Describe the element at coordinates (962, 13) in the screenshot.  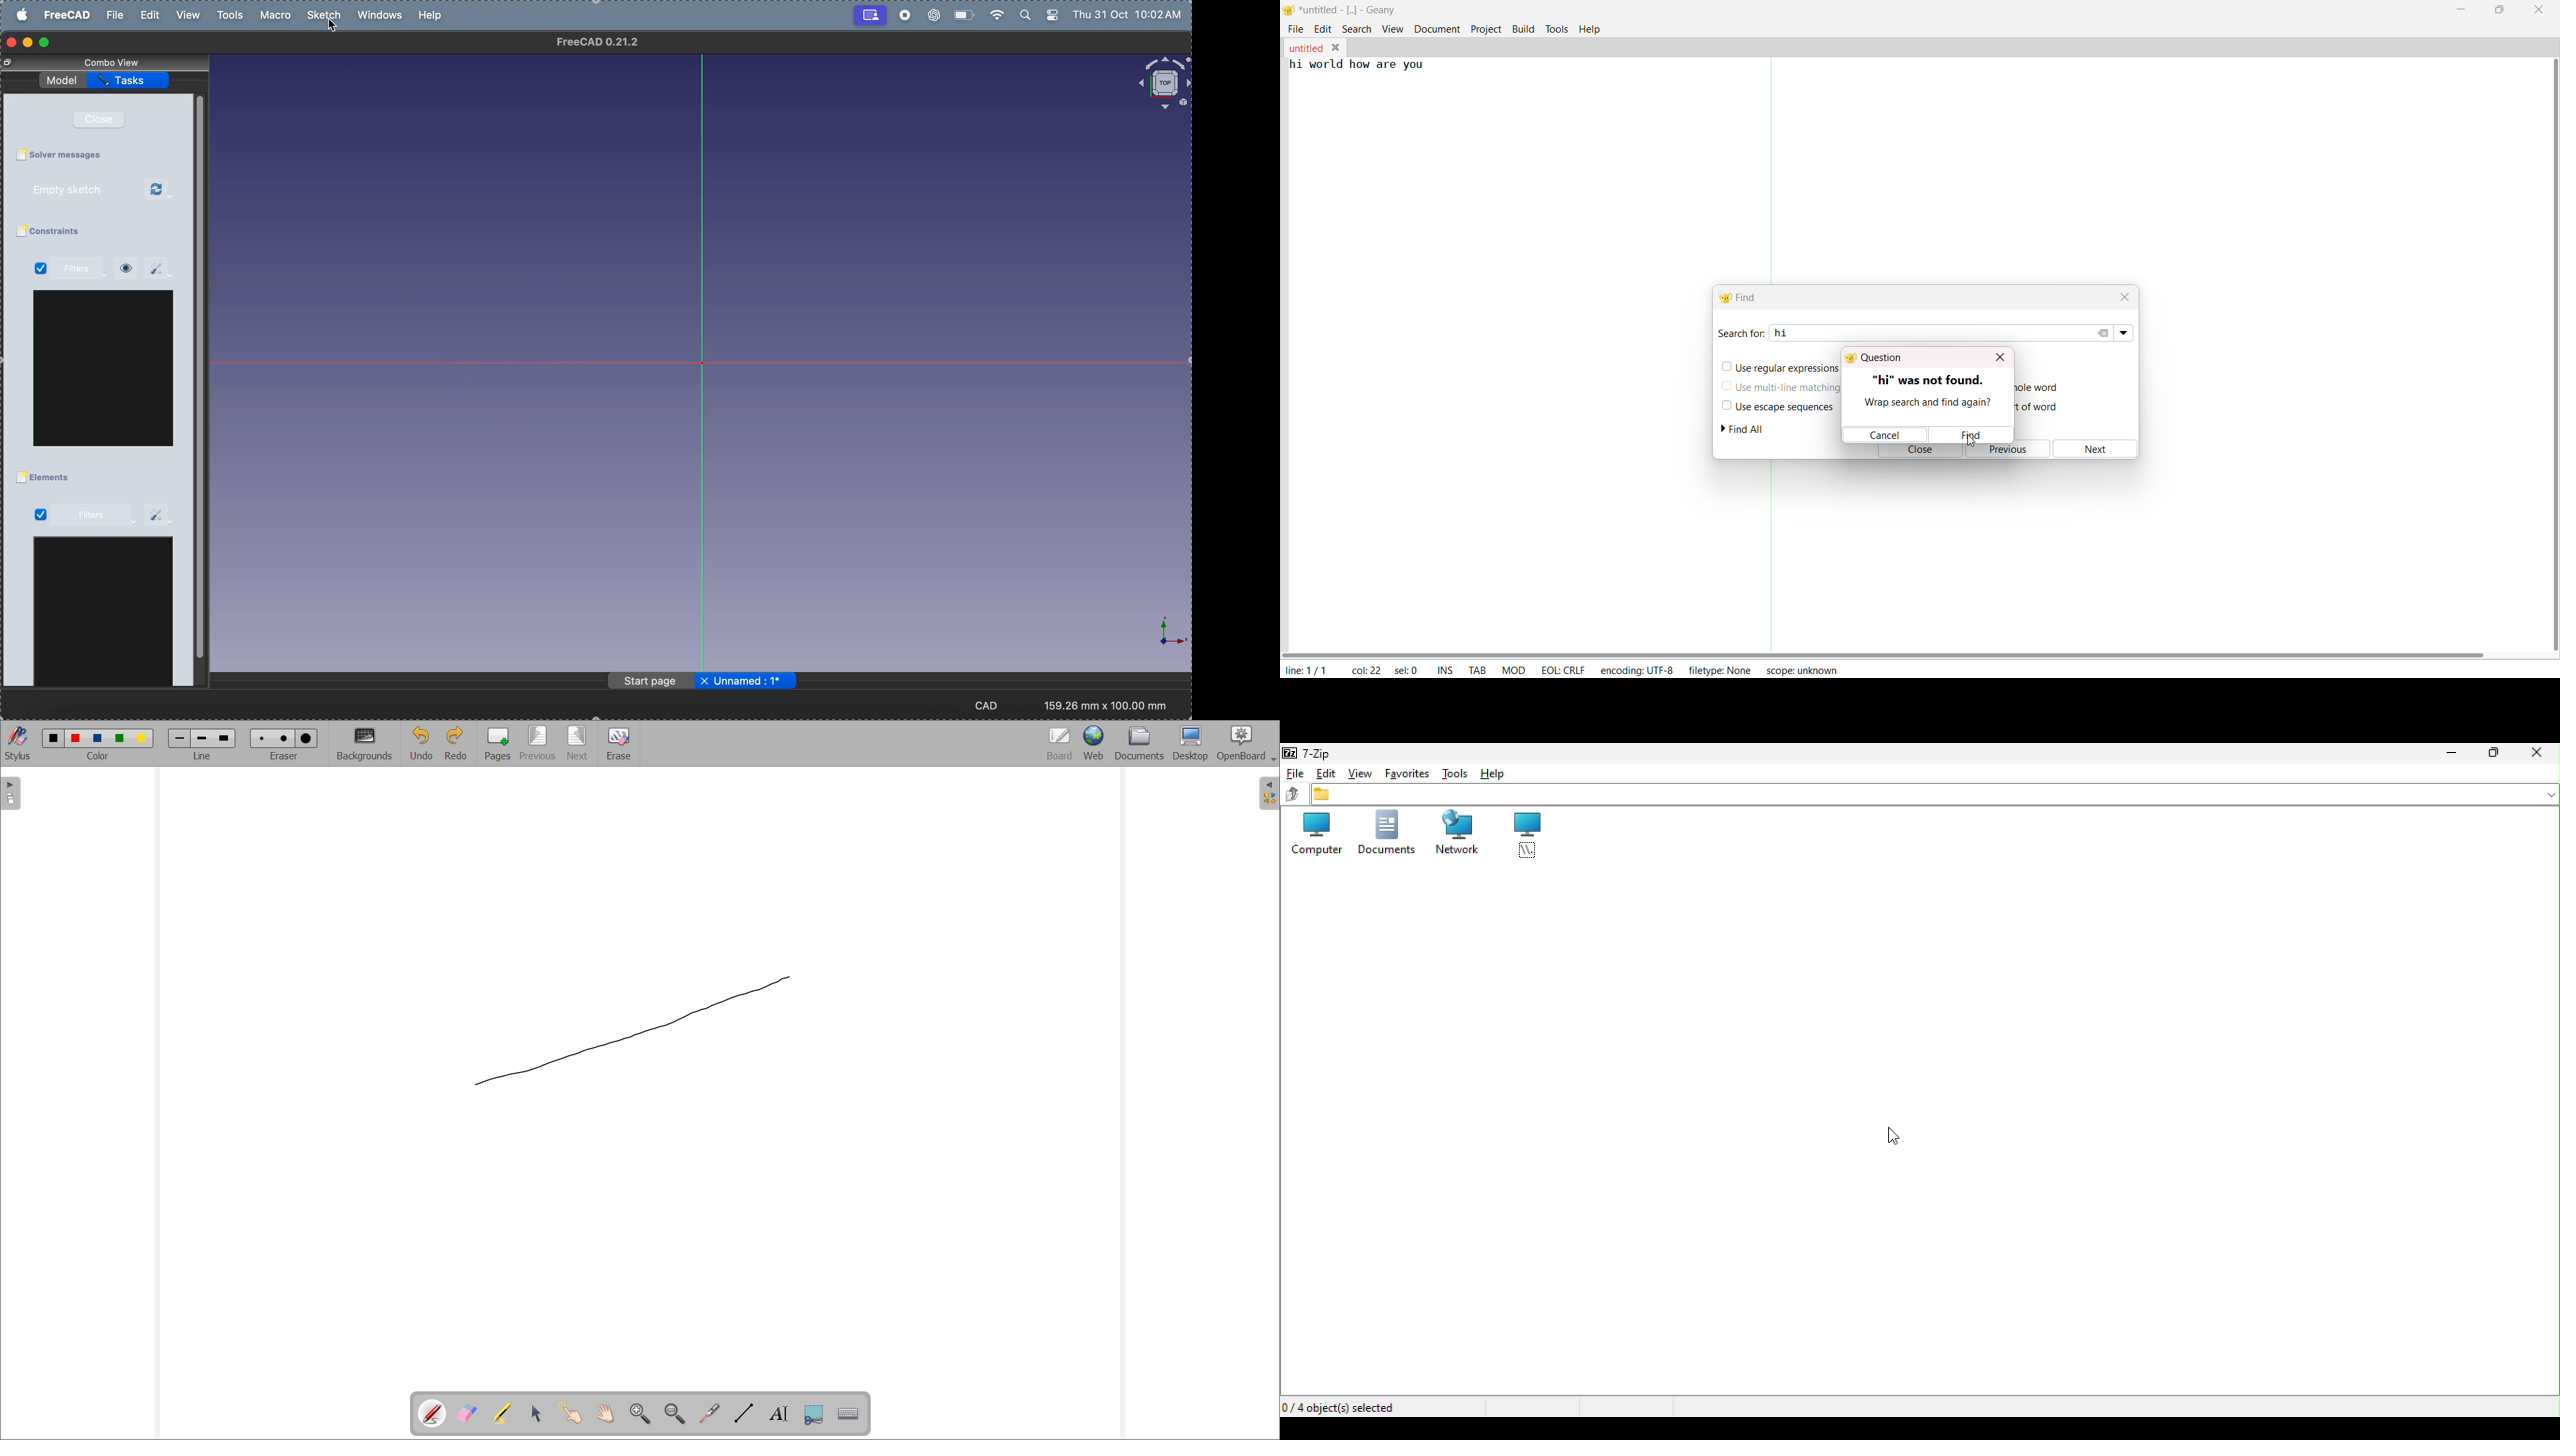
I see `battery` at that location.